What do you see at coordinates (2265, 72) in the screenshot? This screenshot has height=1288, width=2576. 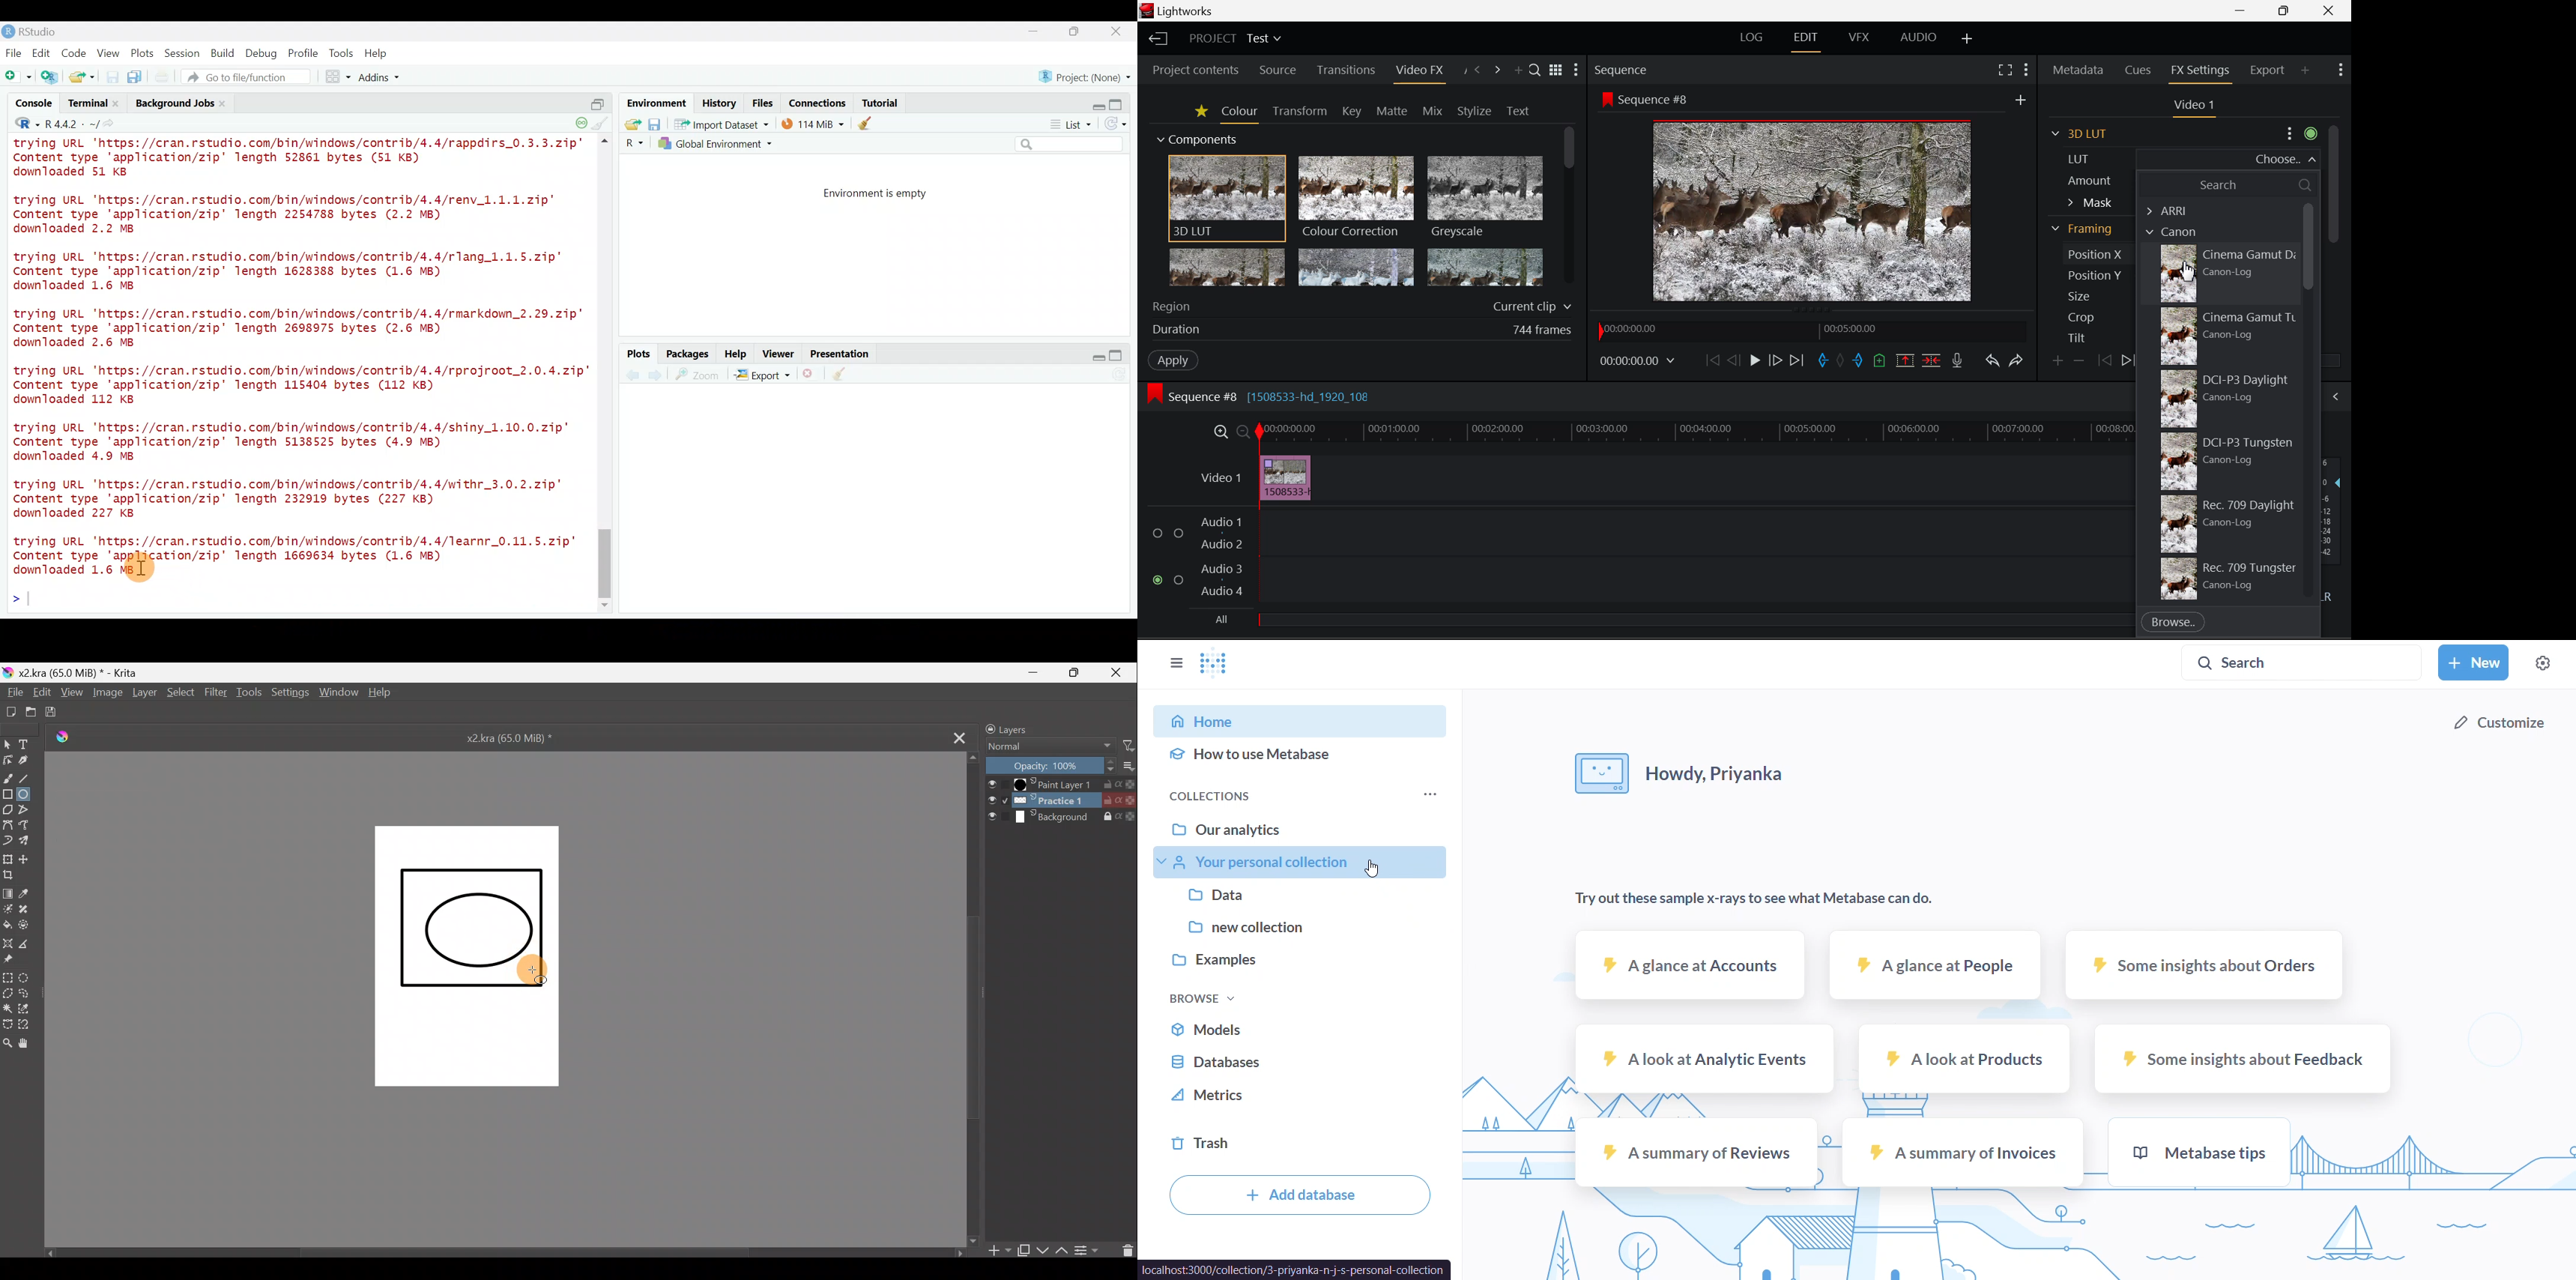 I see `Export` at bounding box center [2265, 72].